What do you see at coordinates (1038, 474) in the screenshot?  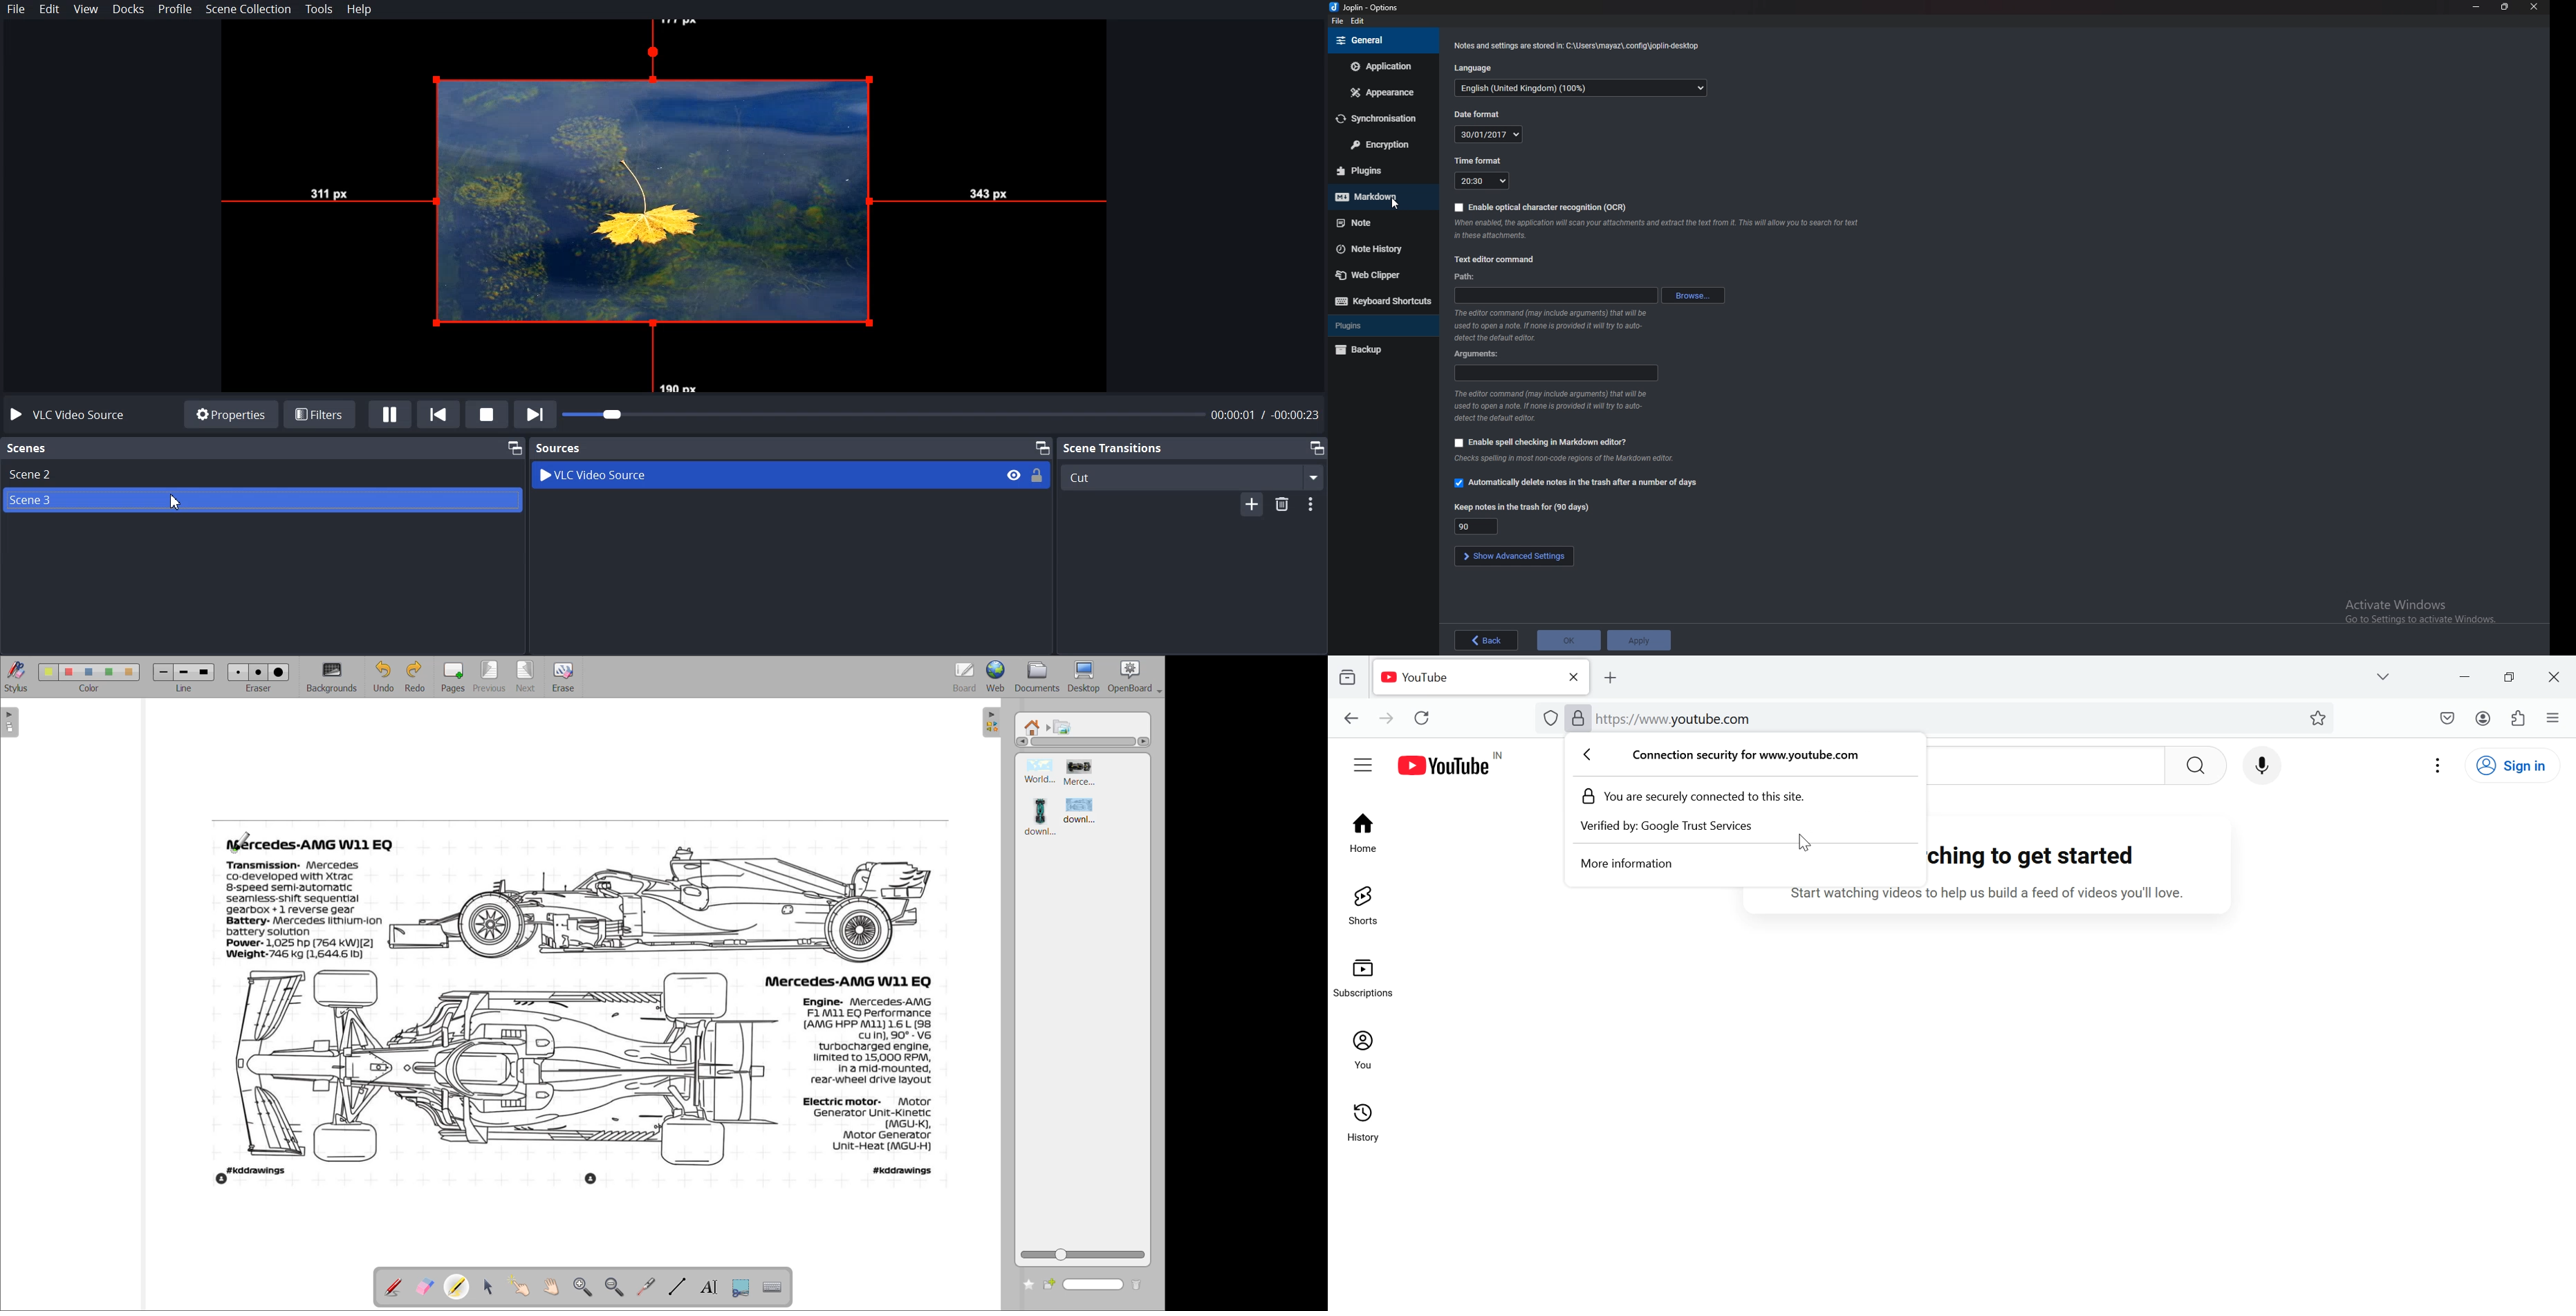 I see `Lock` at bounding box center [1038, 474].